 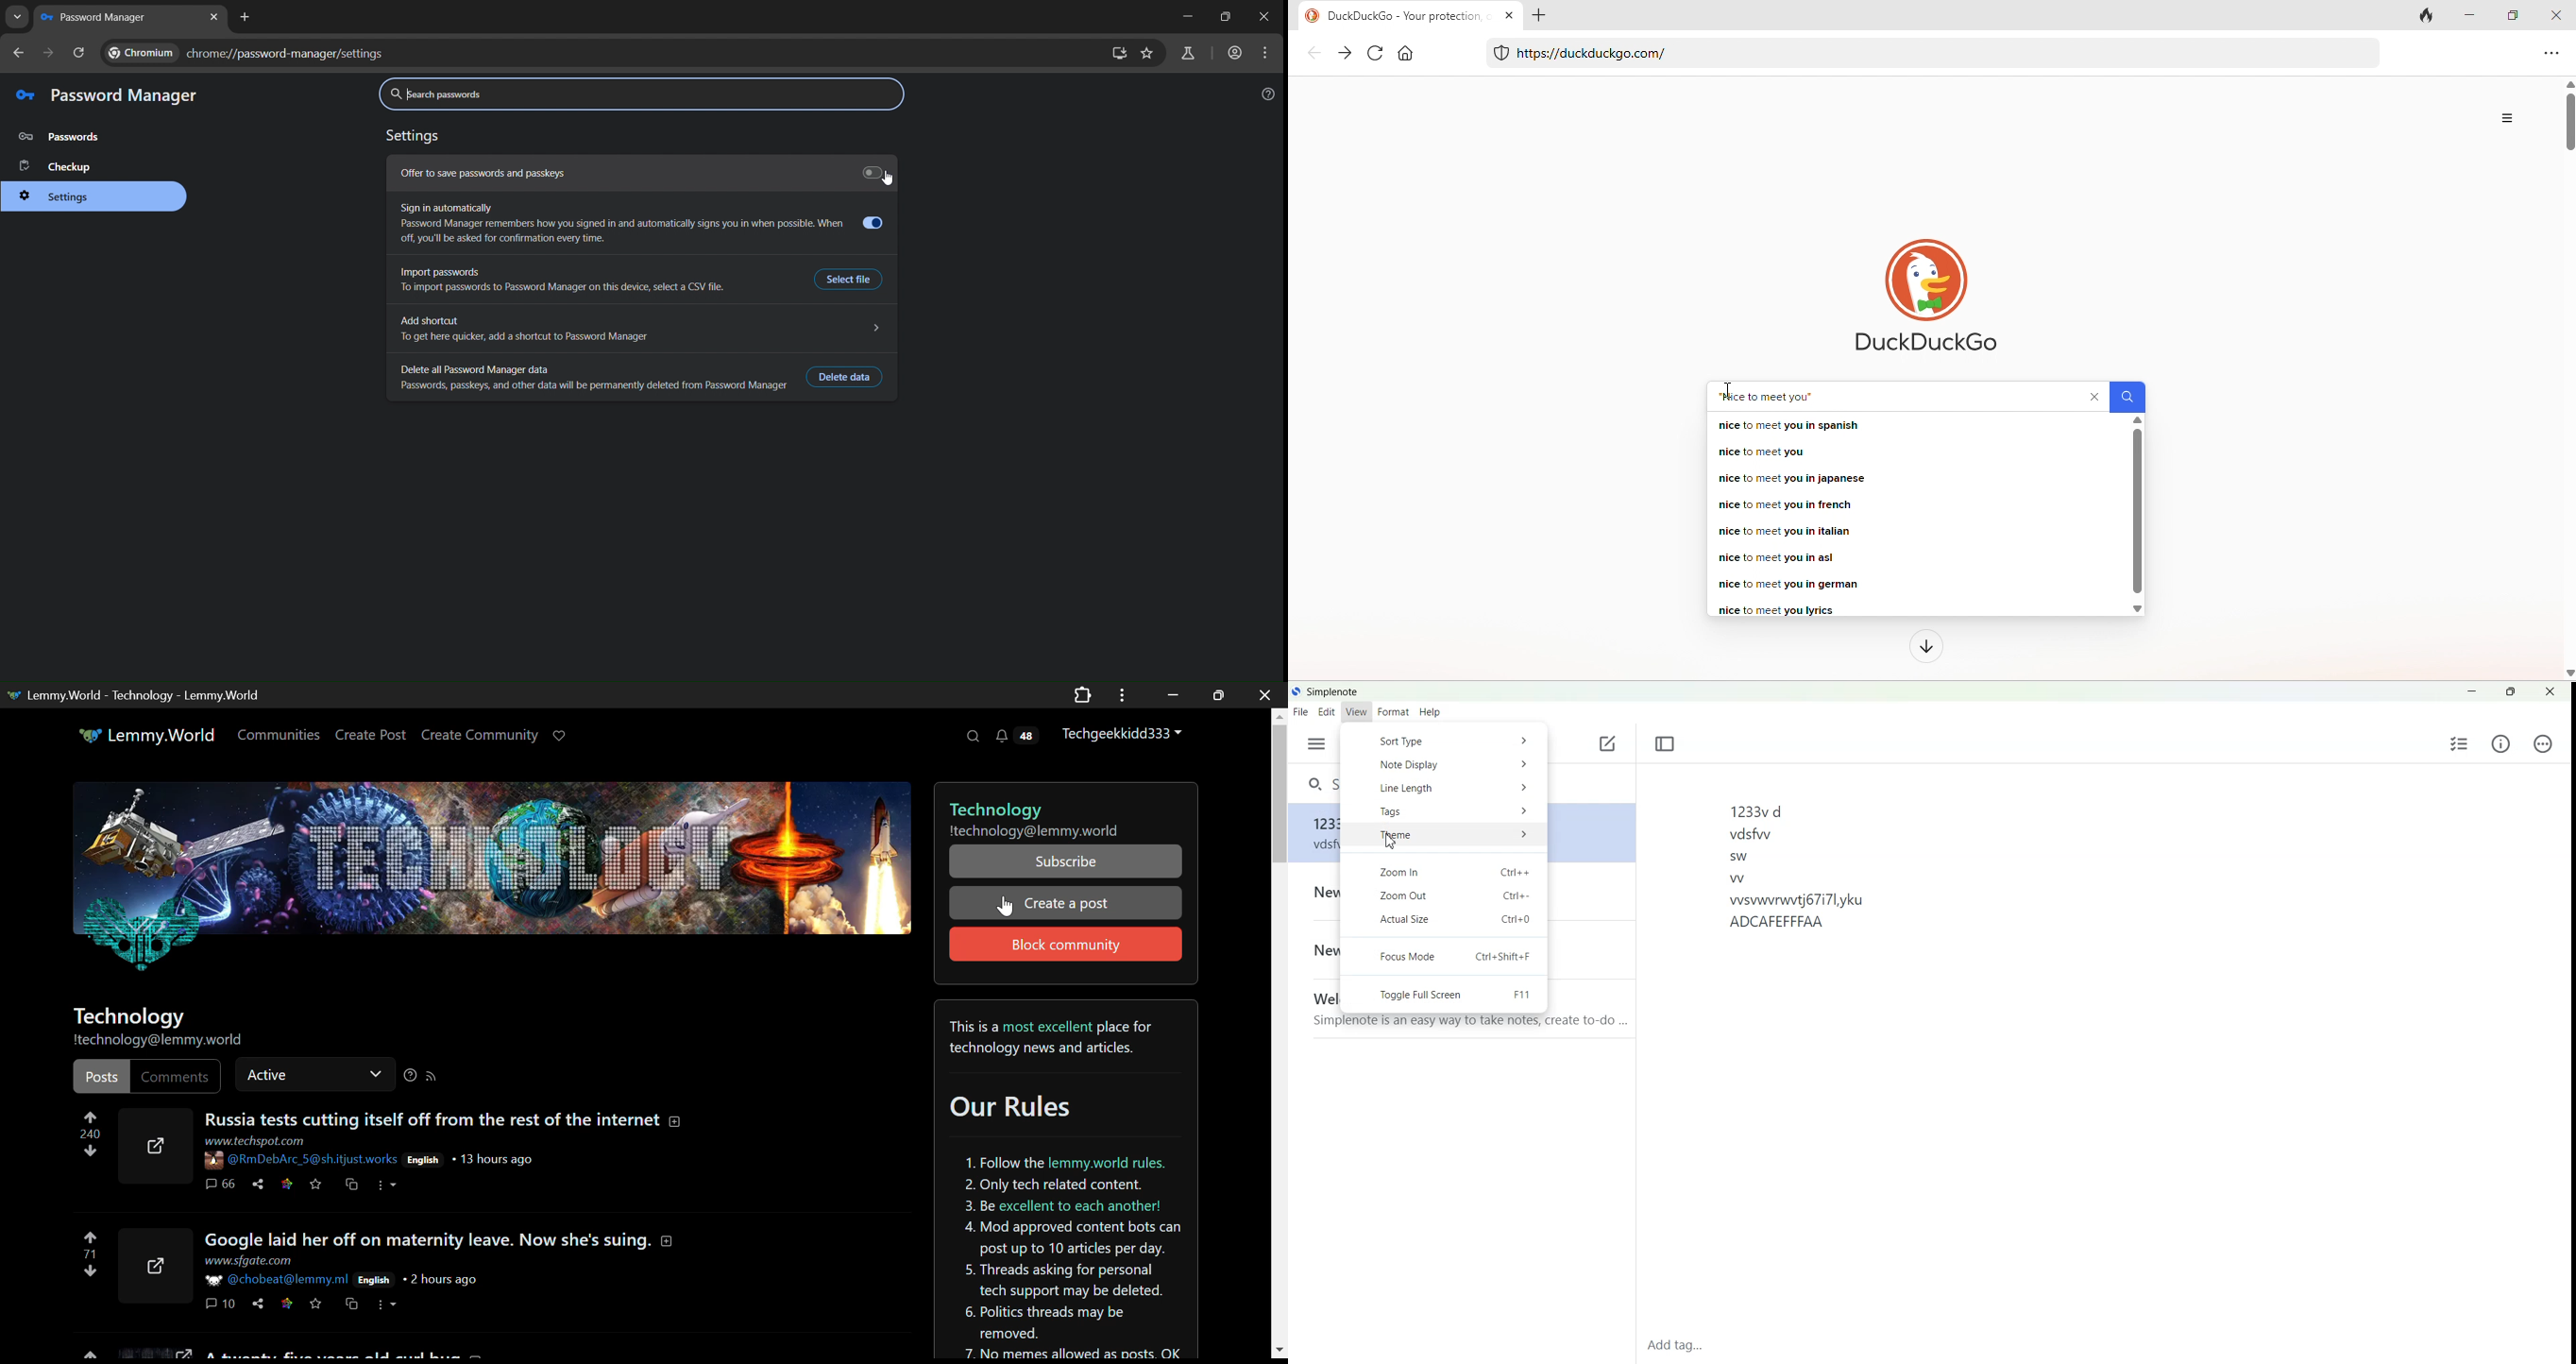 I want to click on @RmDebArc_5@sh.itjust.works, so click(x=303, y=1160).